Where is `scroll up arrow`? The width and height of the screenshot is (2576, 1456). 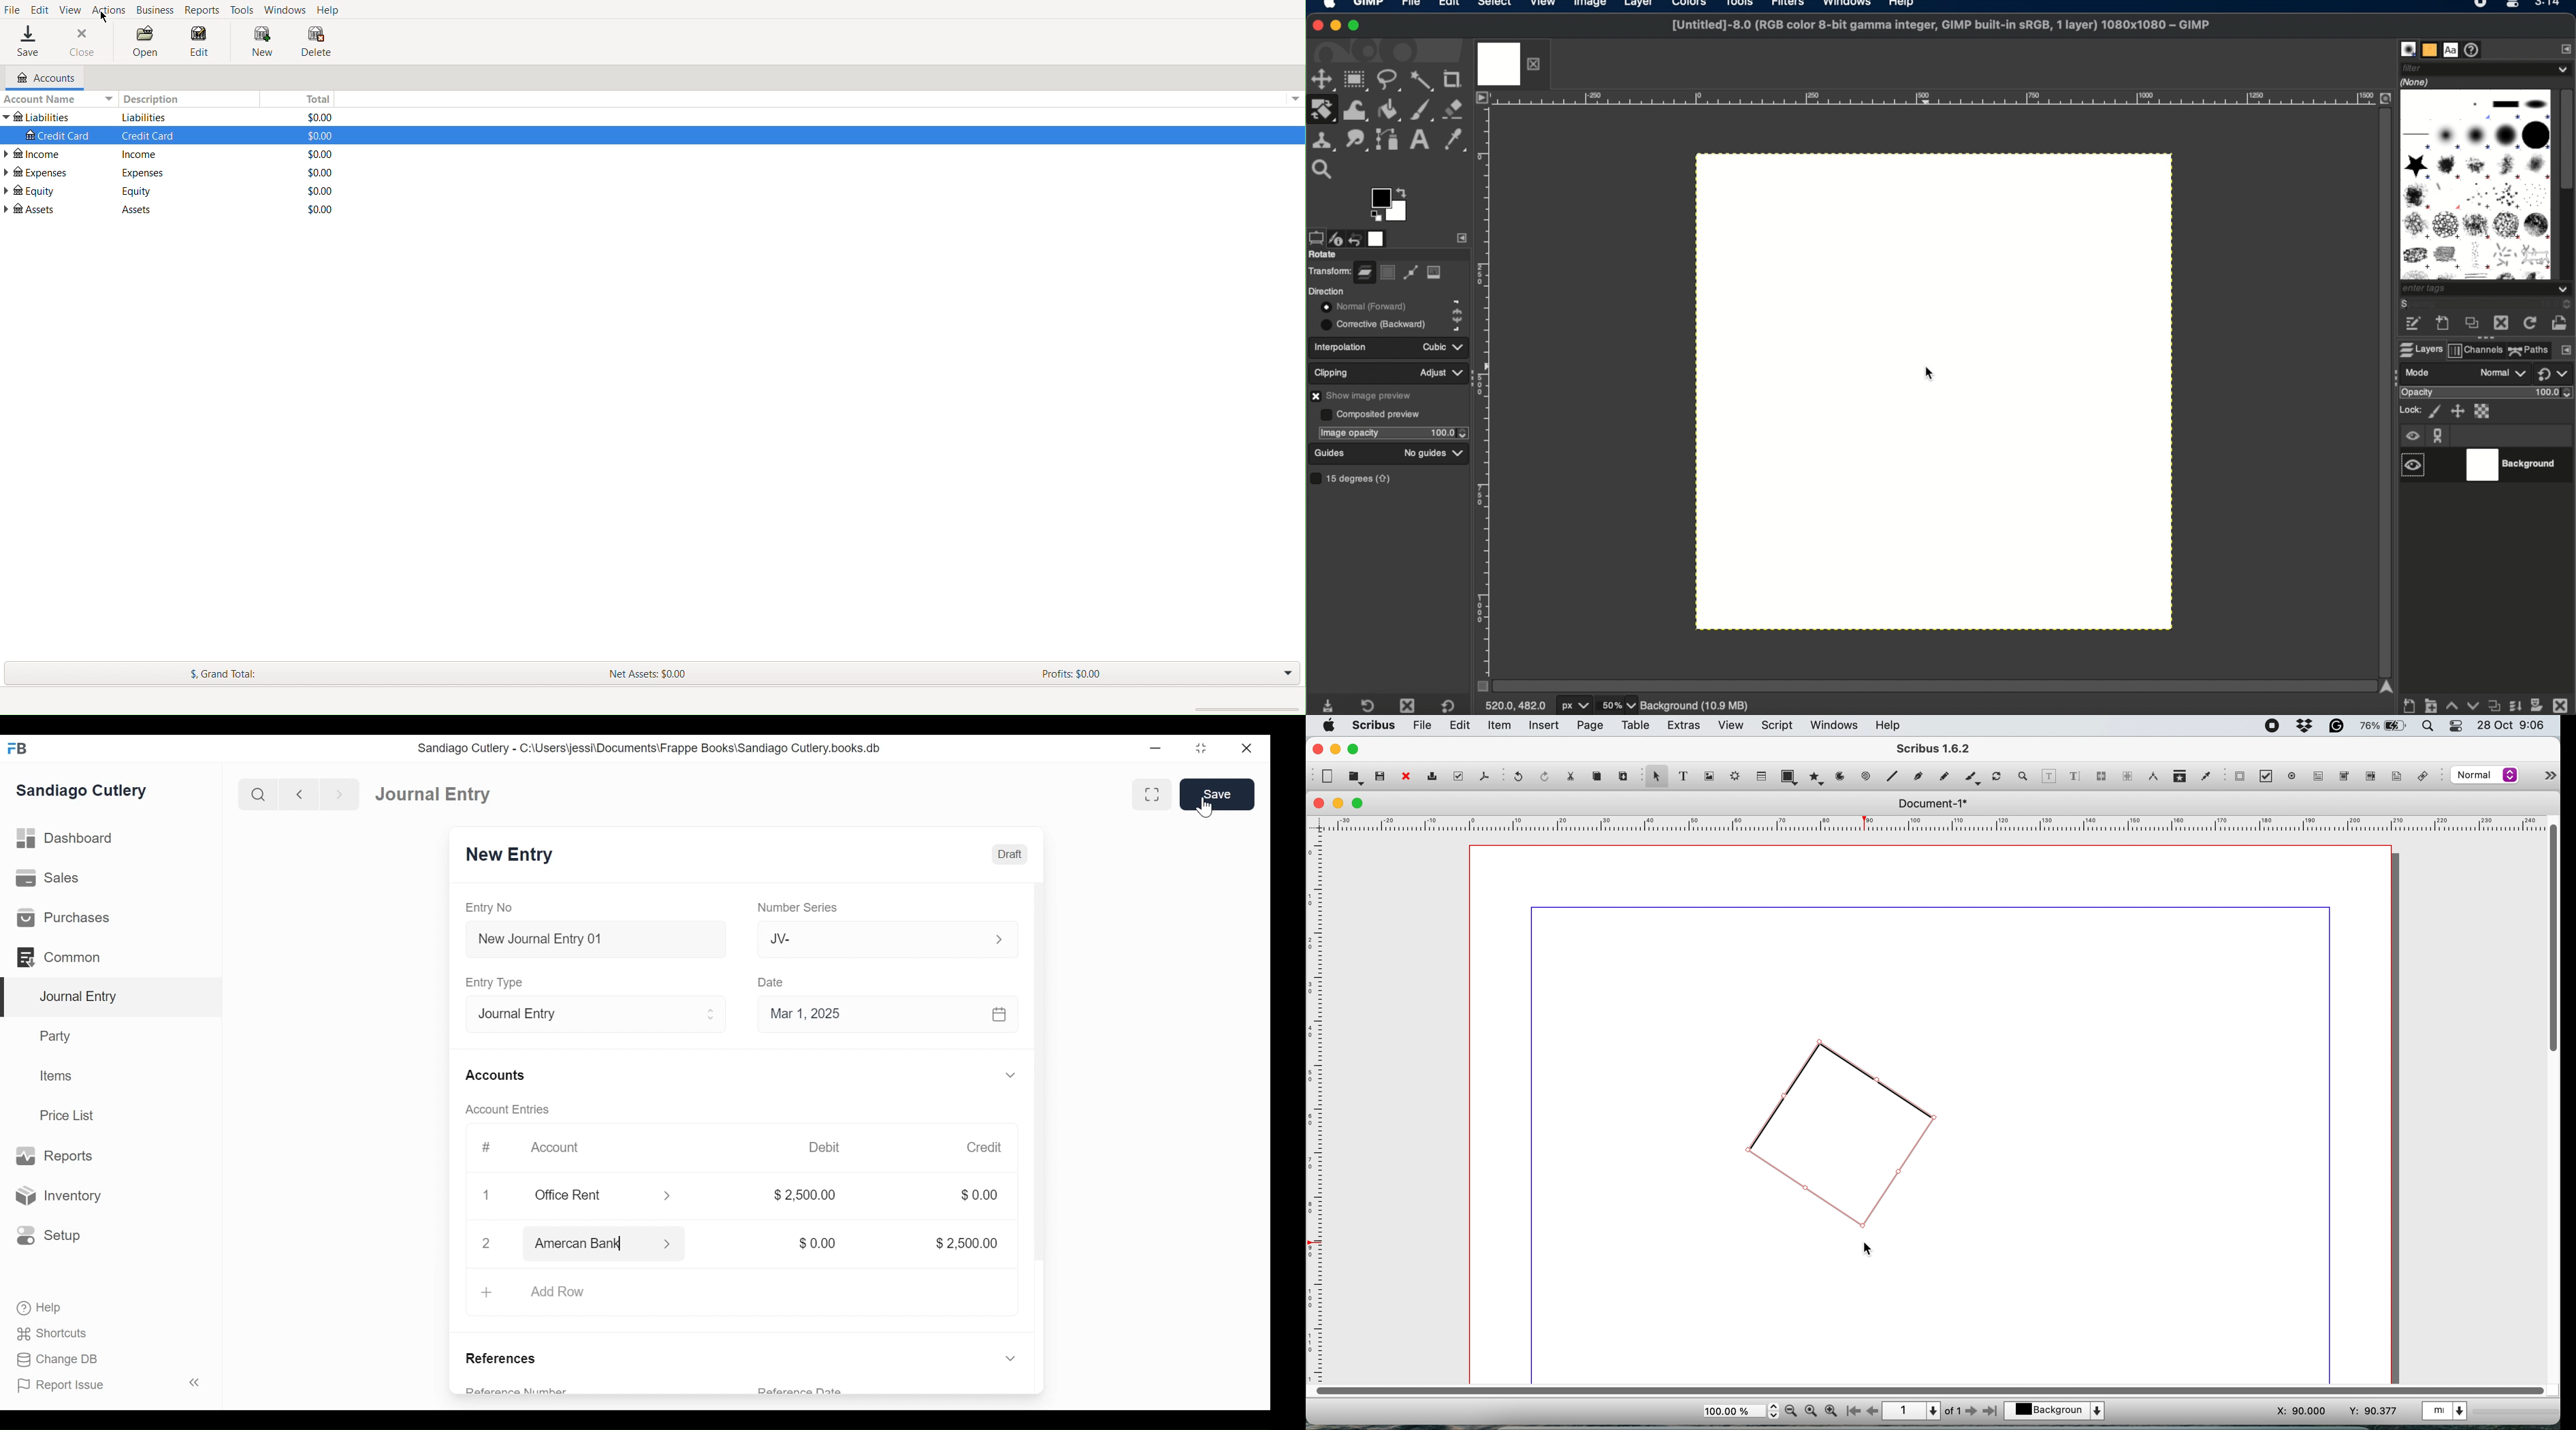 scroll up arrow is located at coordinates (2387, 686).